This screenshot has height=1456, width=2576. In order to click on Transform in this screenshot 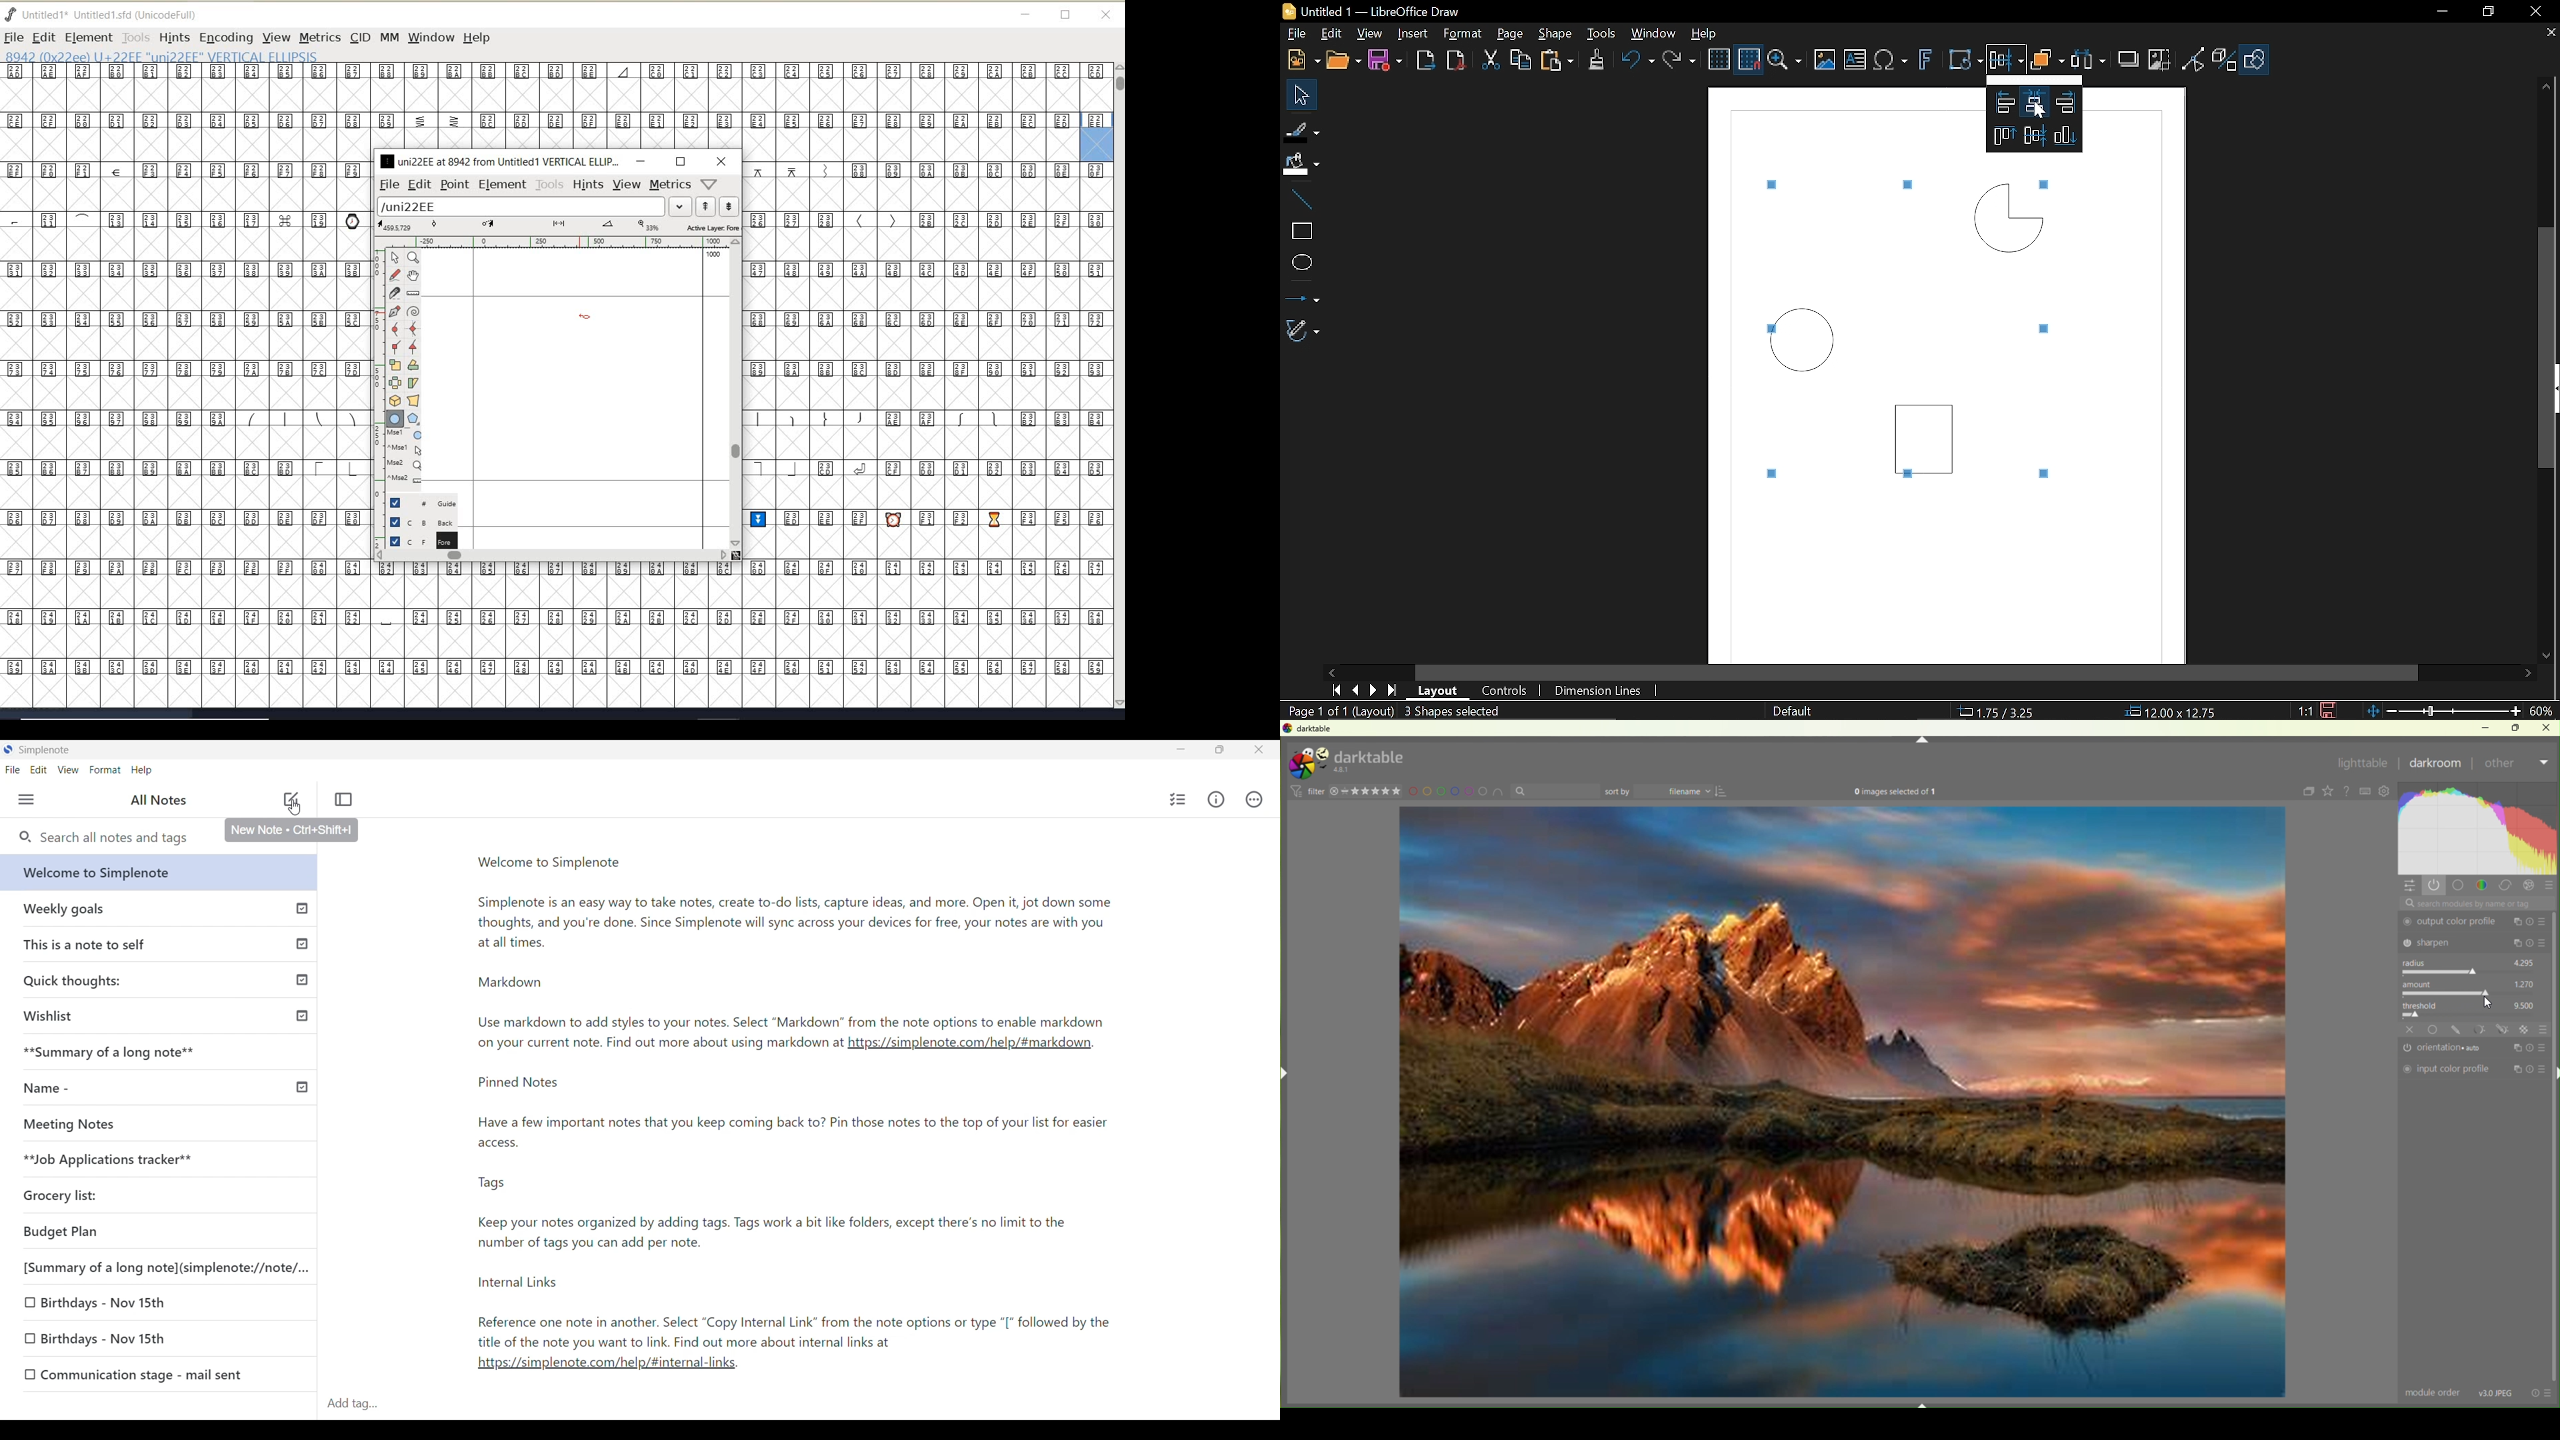, I will do `click(1962, 61)`.